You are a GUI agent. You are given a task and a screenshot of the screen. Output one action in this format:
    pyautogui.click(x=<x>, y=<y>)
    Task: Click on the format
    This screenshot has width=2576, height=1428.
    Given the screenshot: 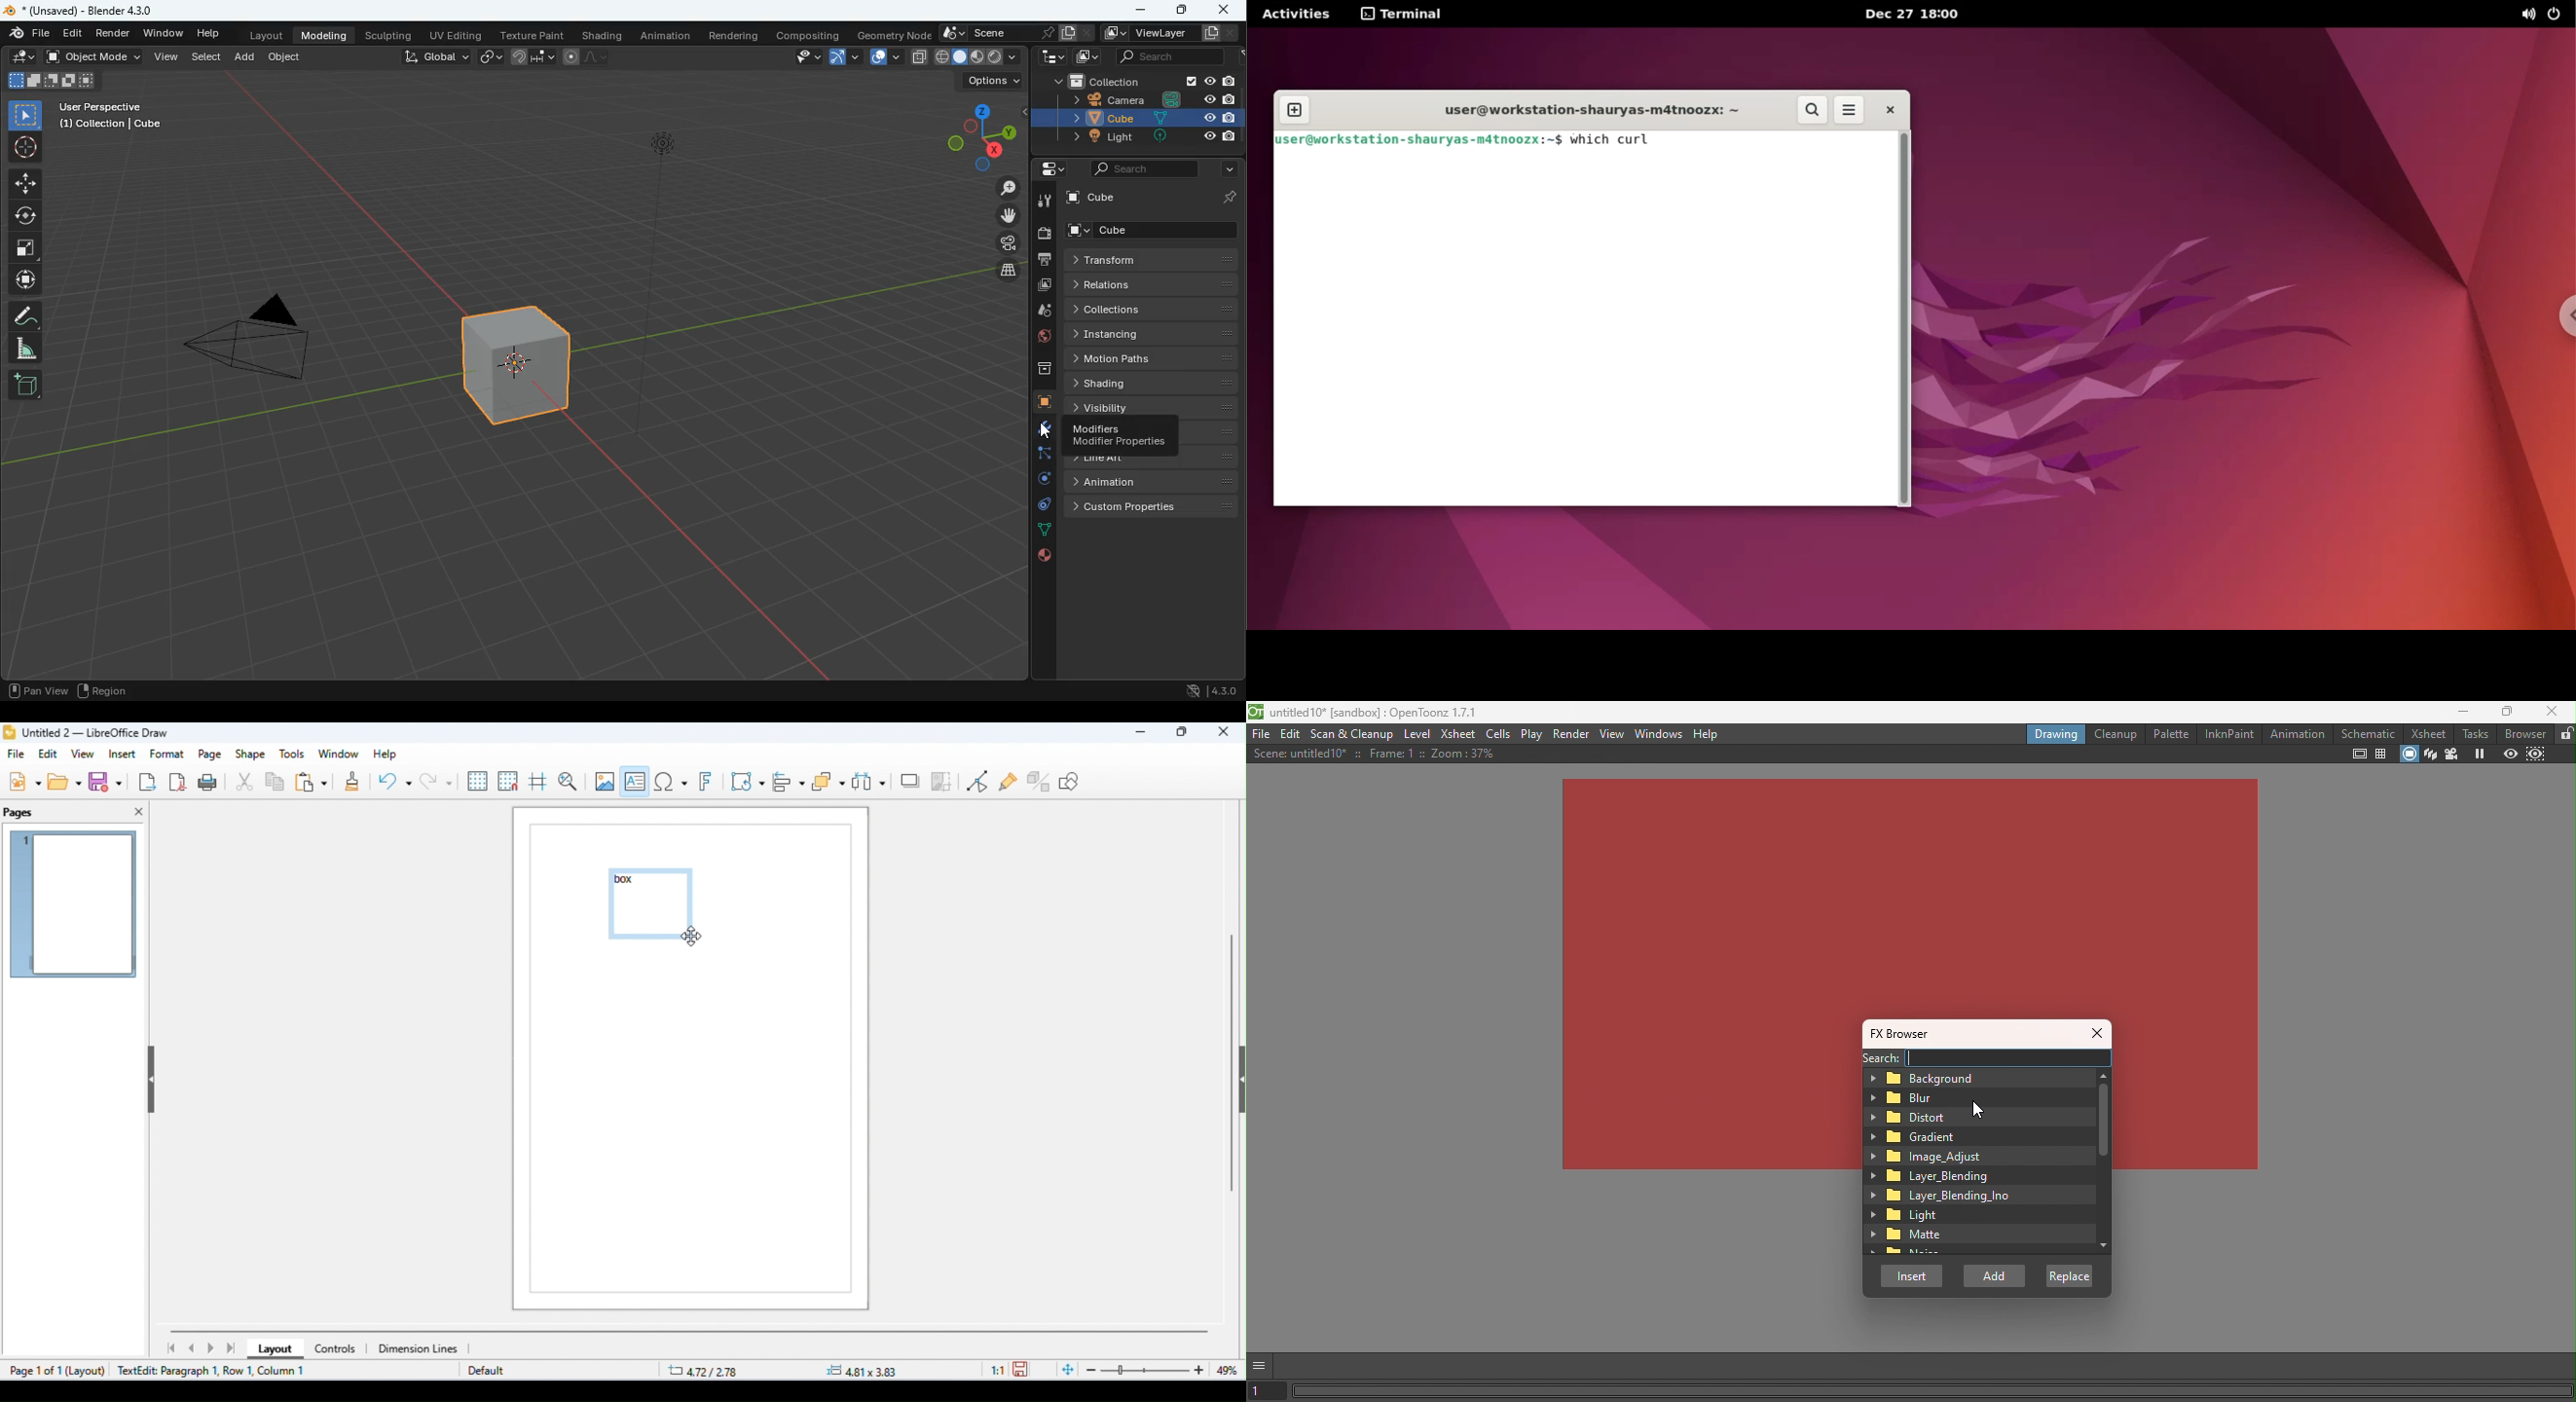 What is the action you would take?
    pyautogui.click(x=168, y=754)
    